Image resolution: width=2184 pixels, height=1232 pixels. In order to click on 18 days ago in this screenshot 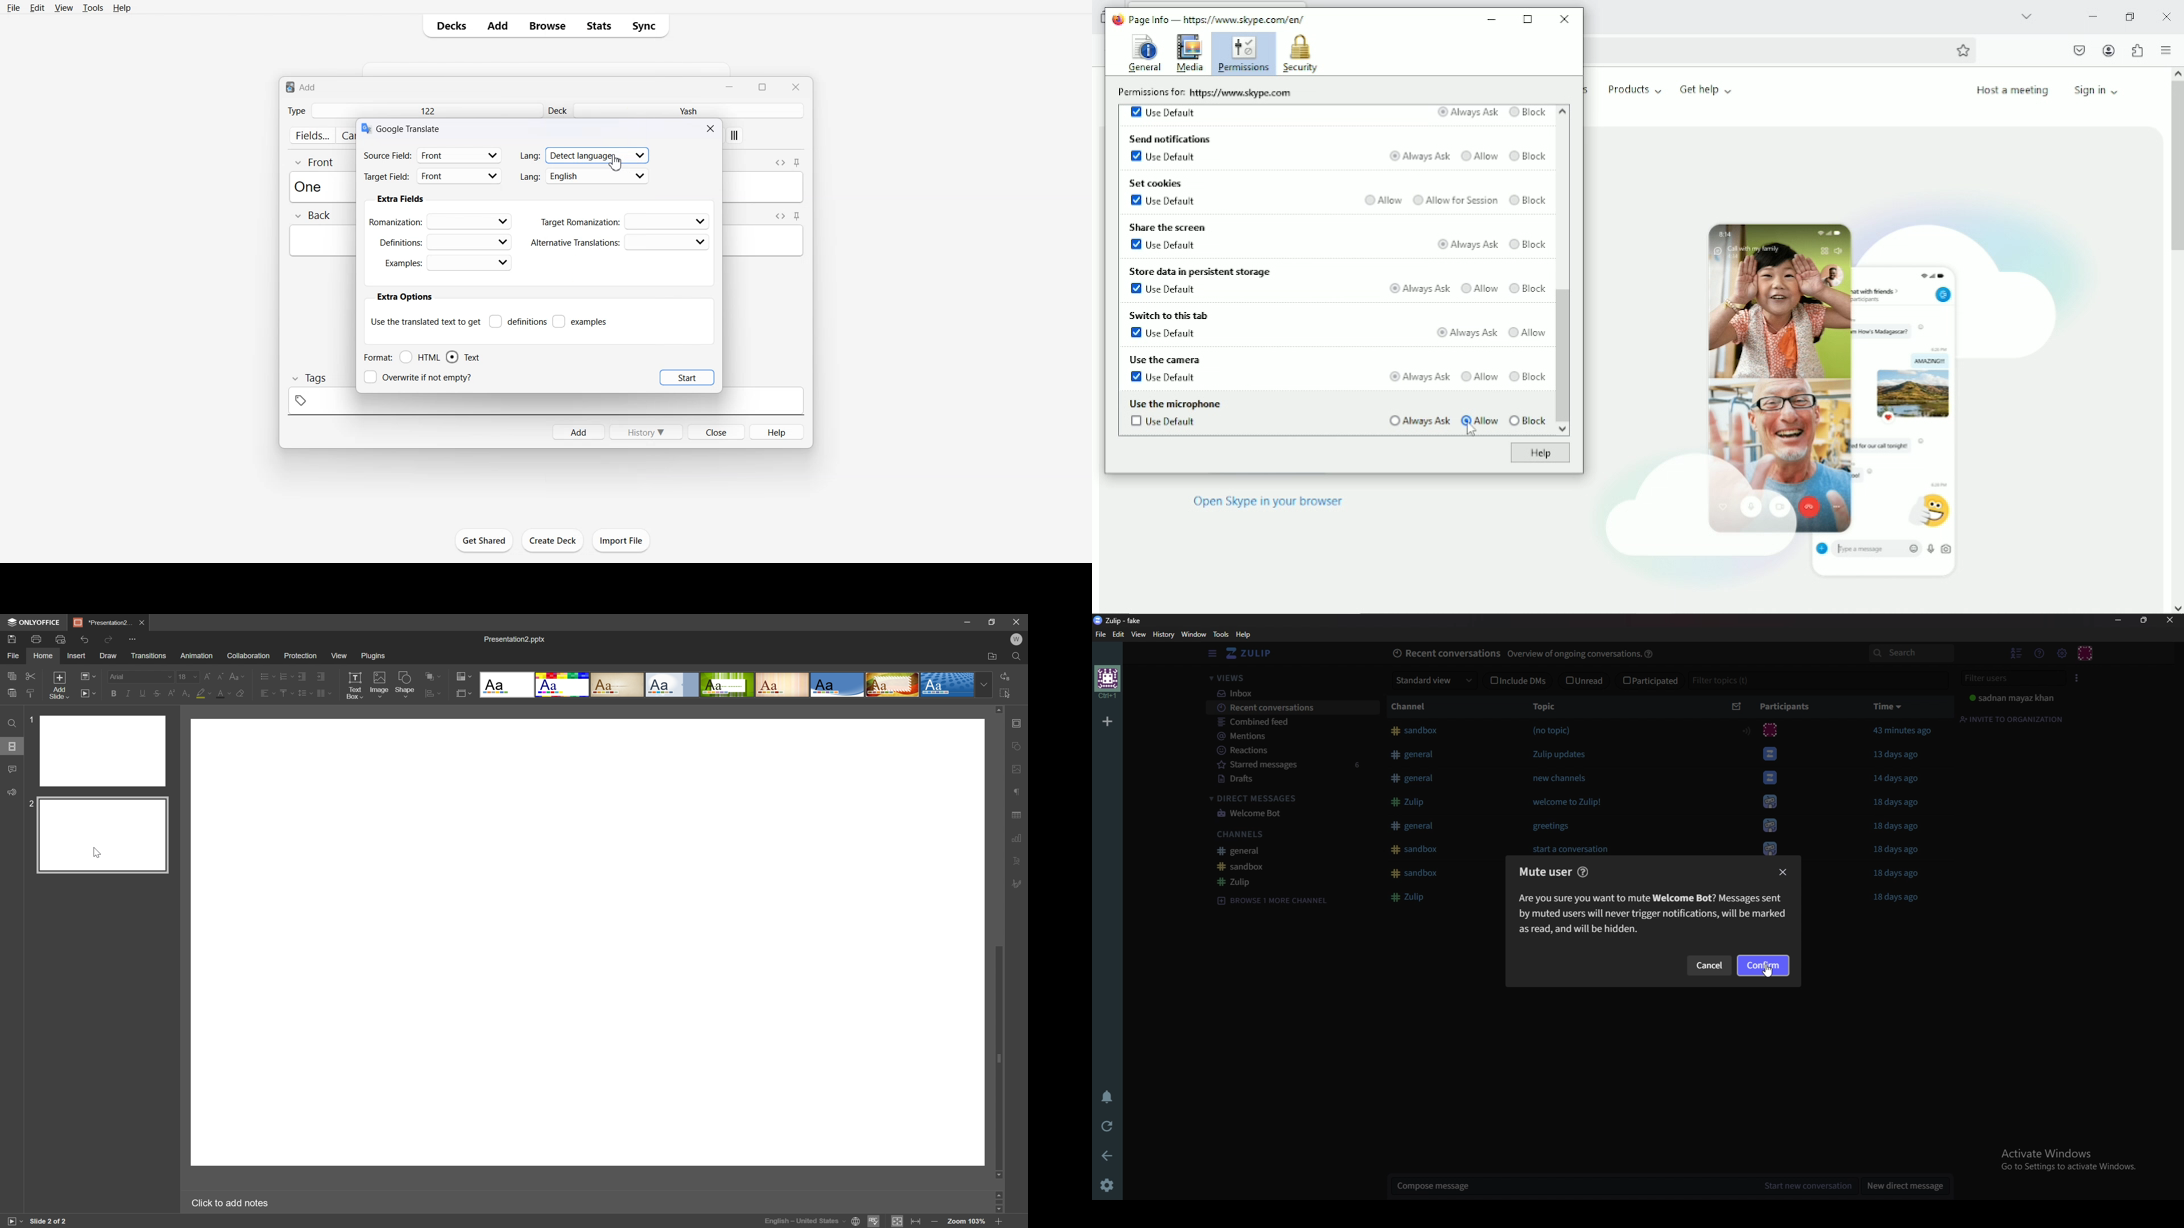, I will do `click(1900, 851)`.